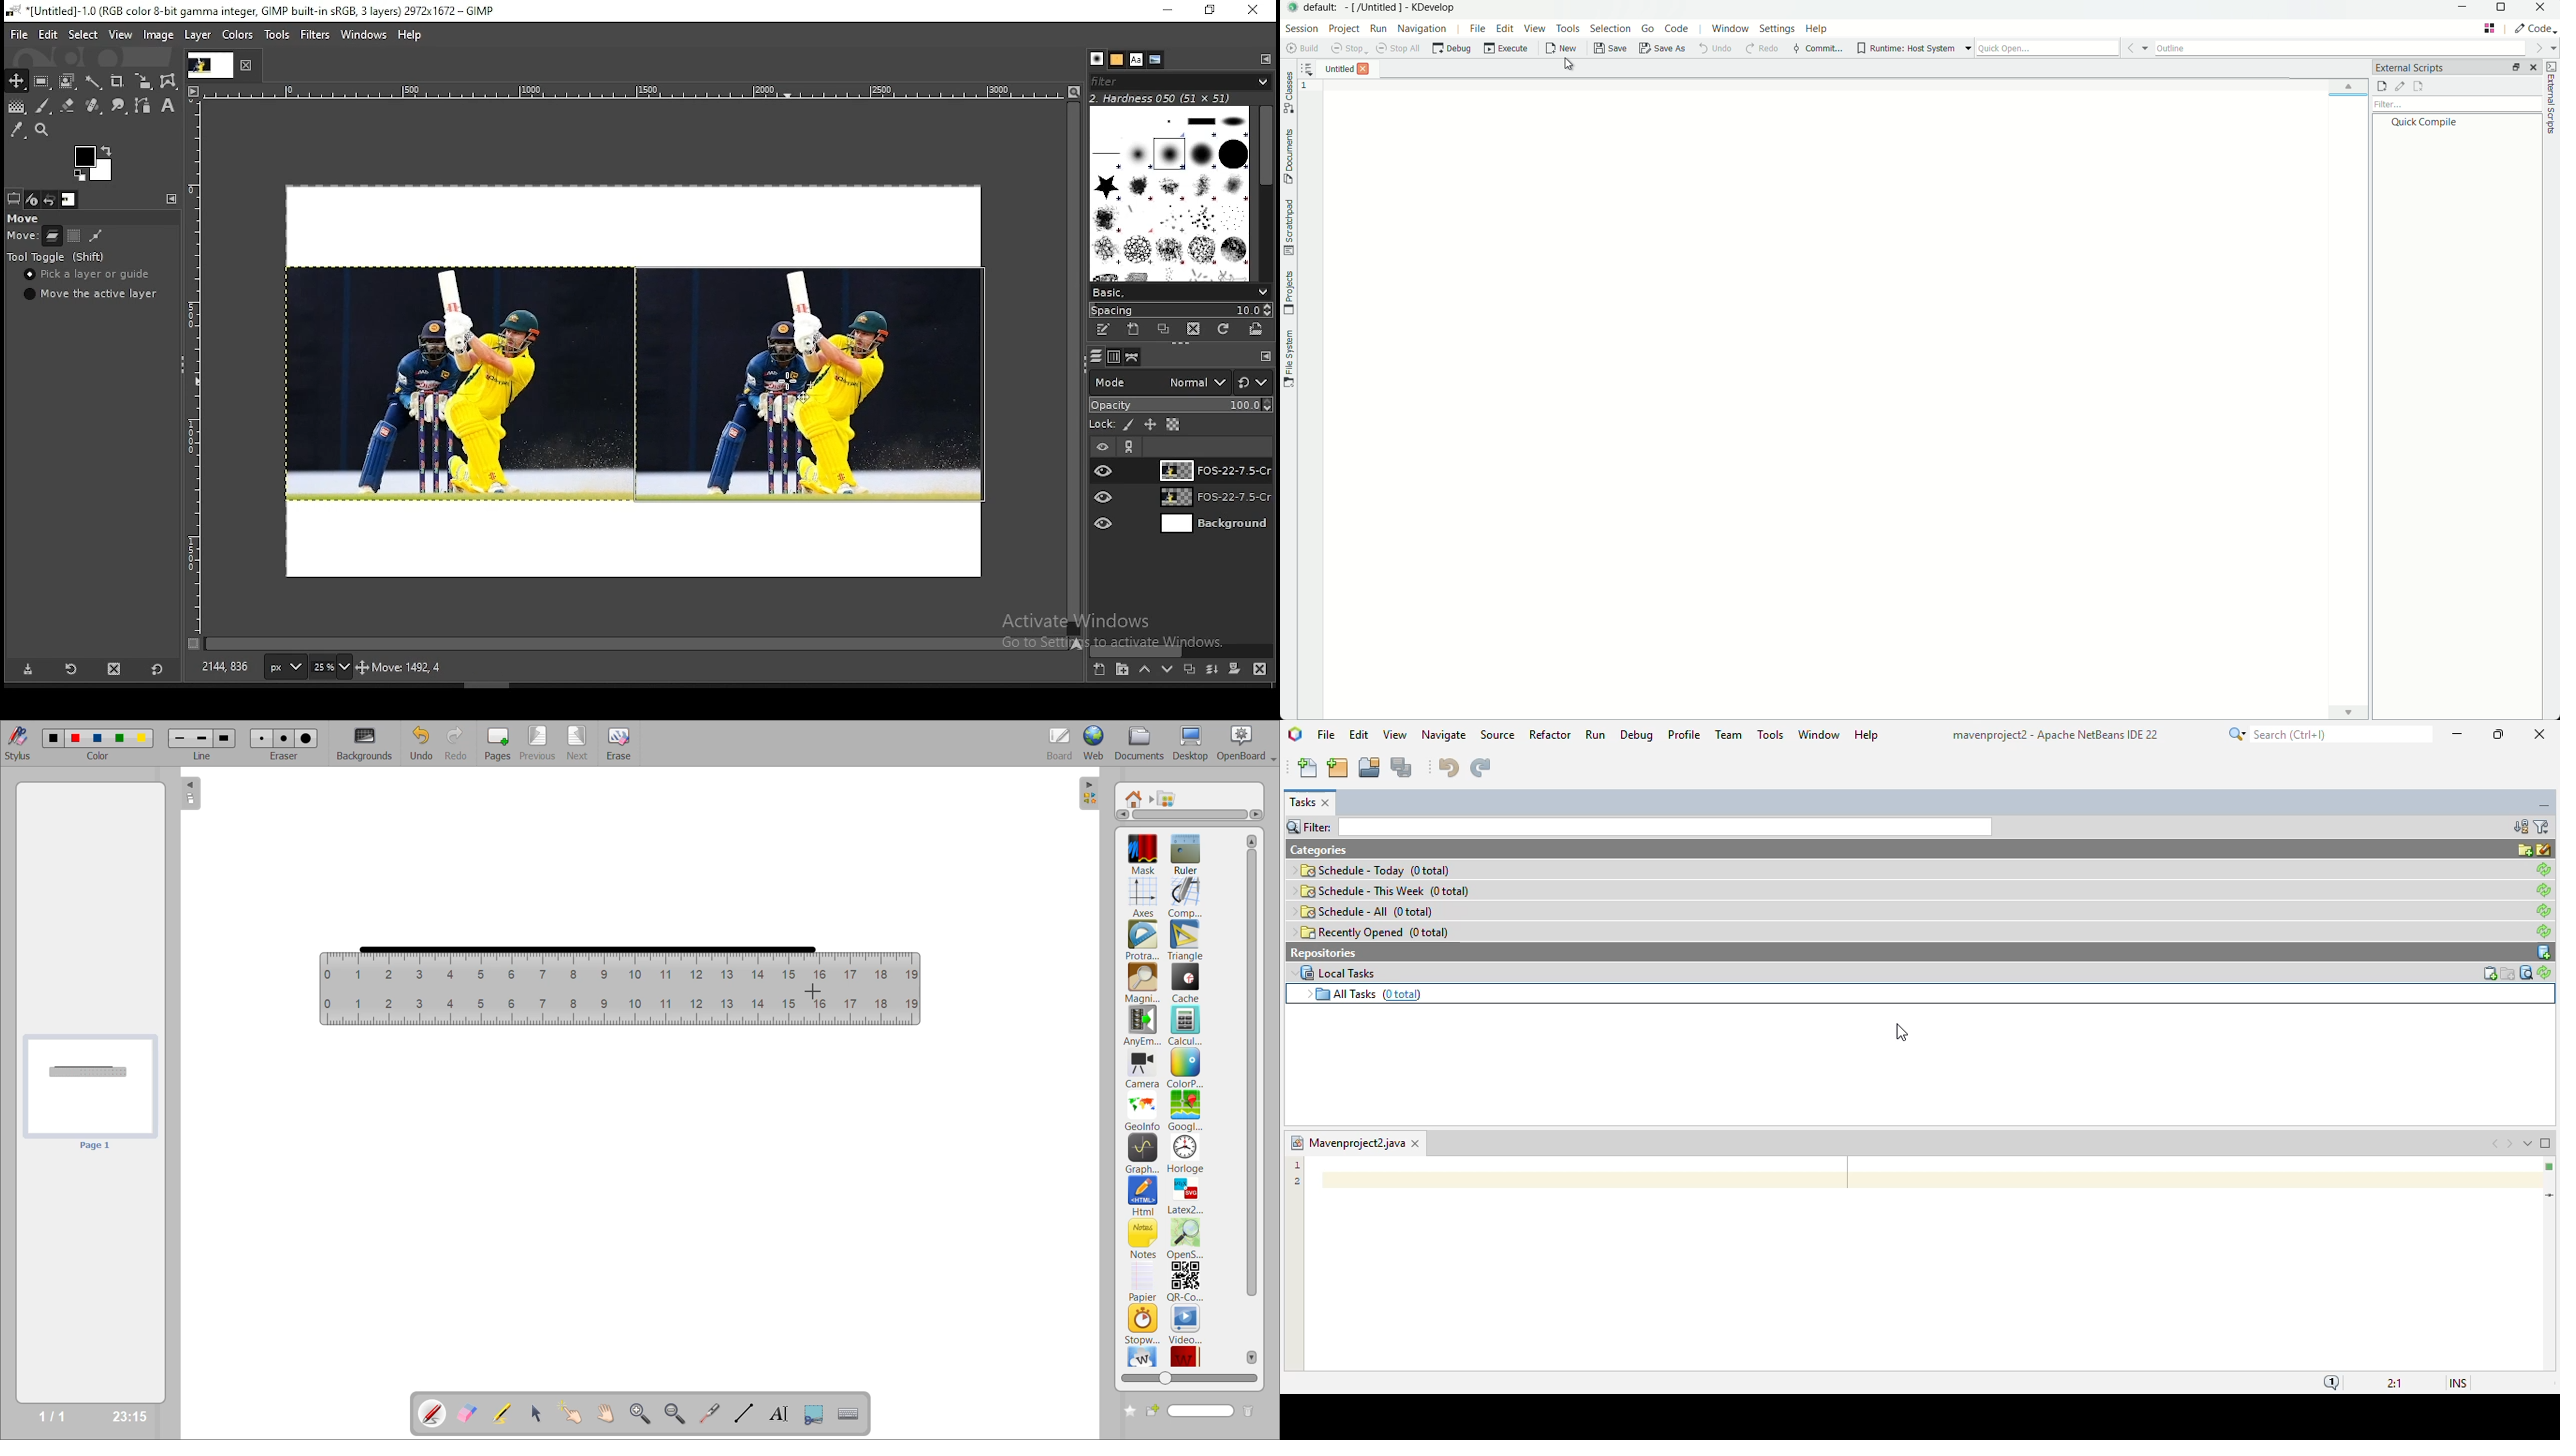  Describe the element at coordinates (316, 35) in the screenshot. I see `filters` at that location.